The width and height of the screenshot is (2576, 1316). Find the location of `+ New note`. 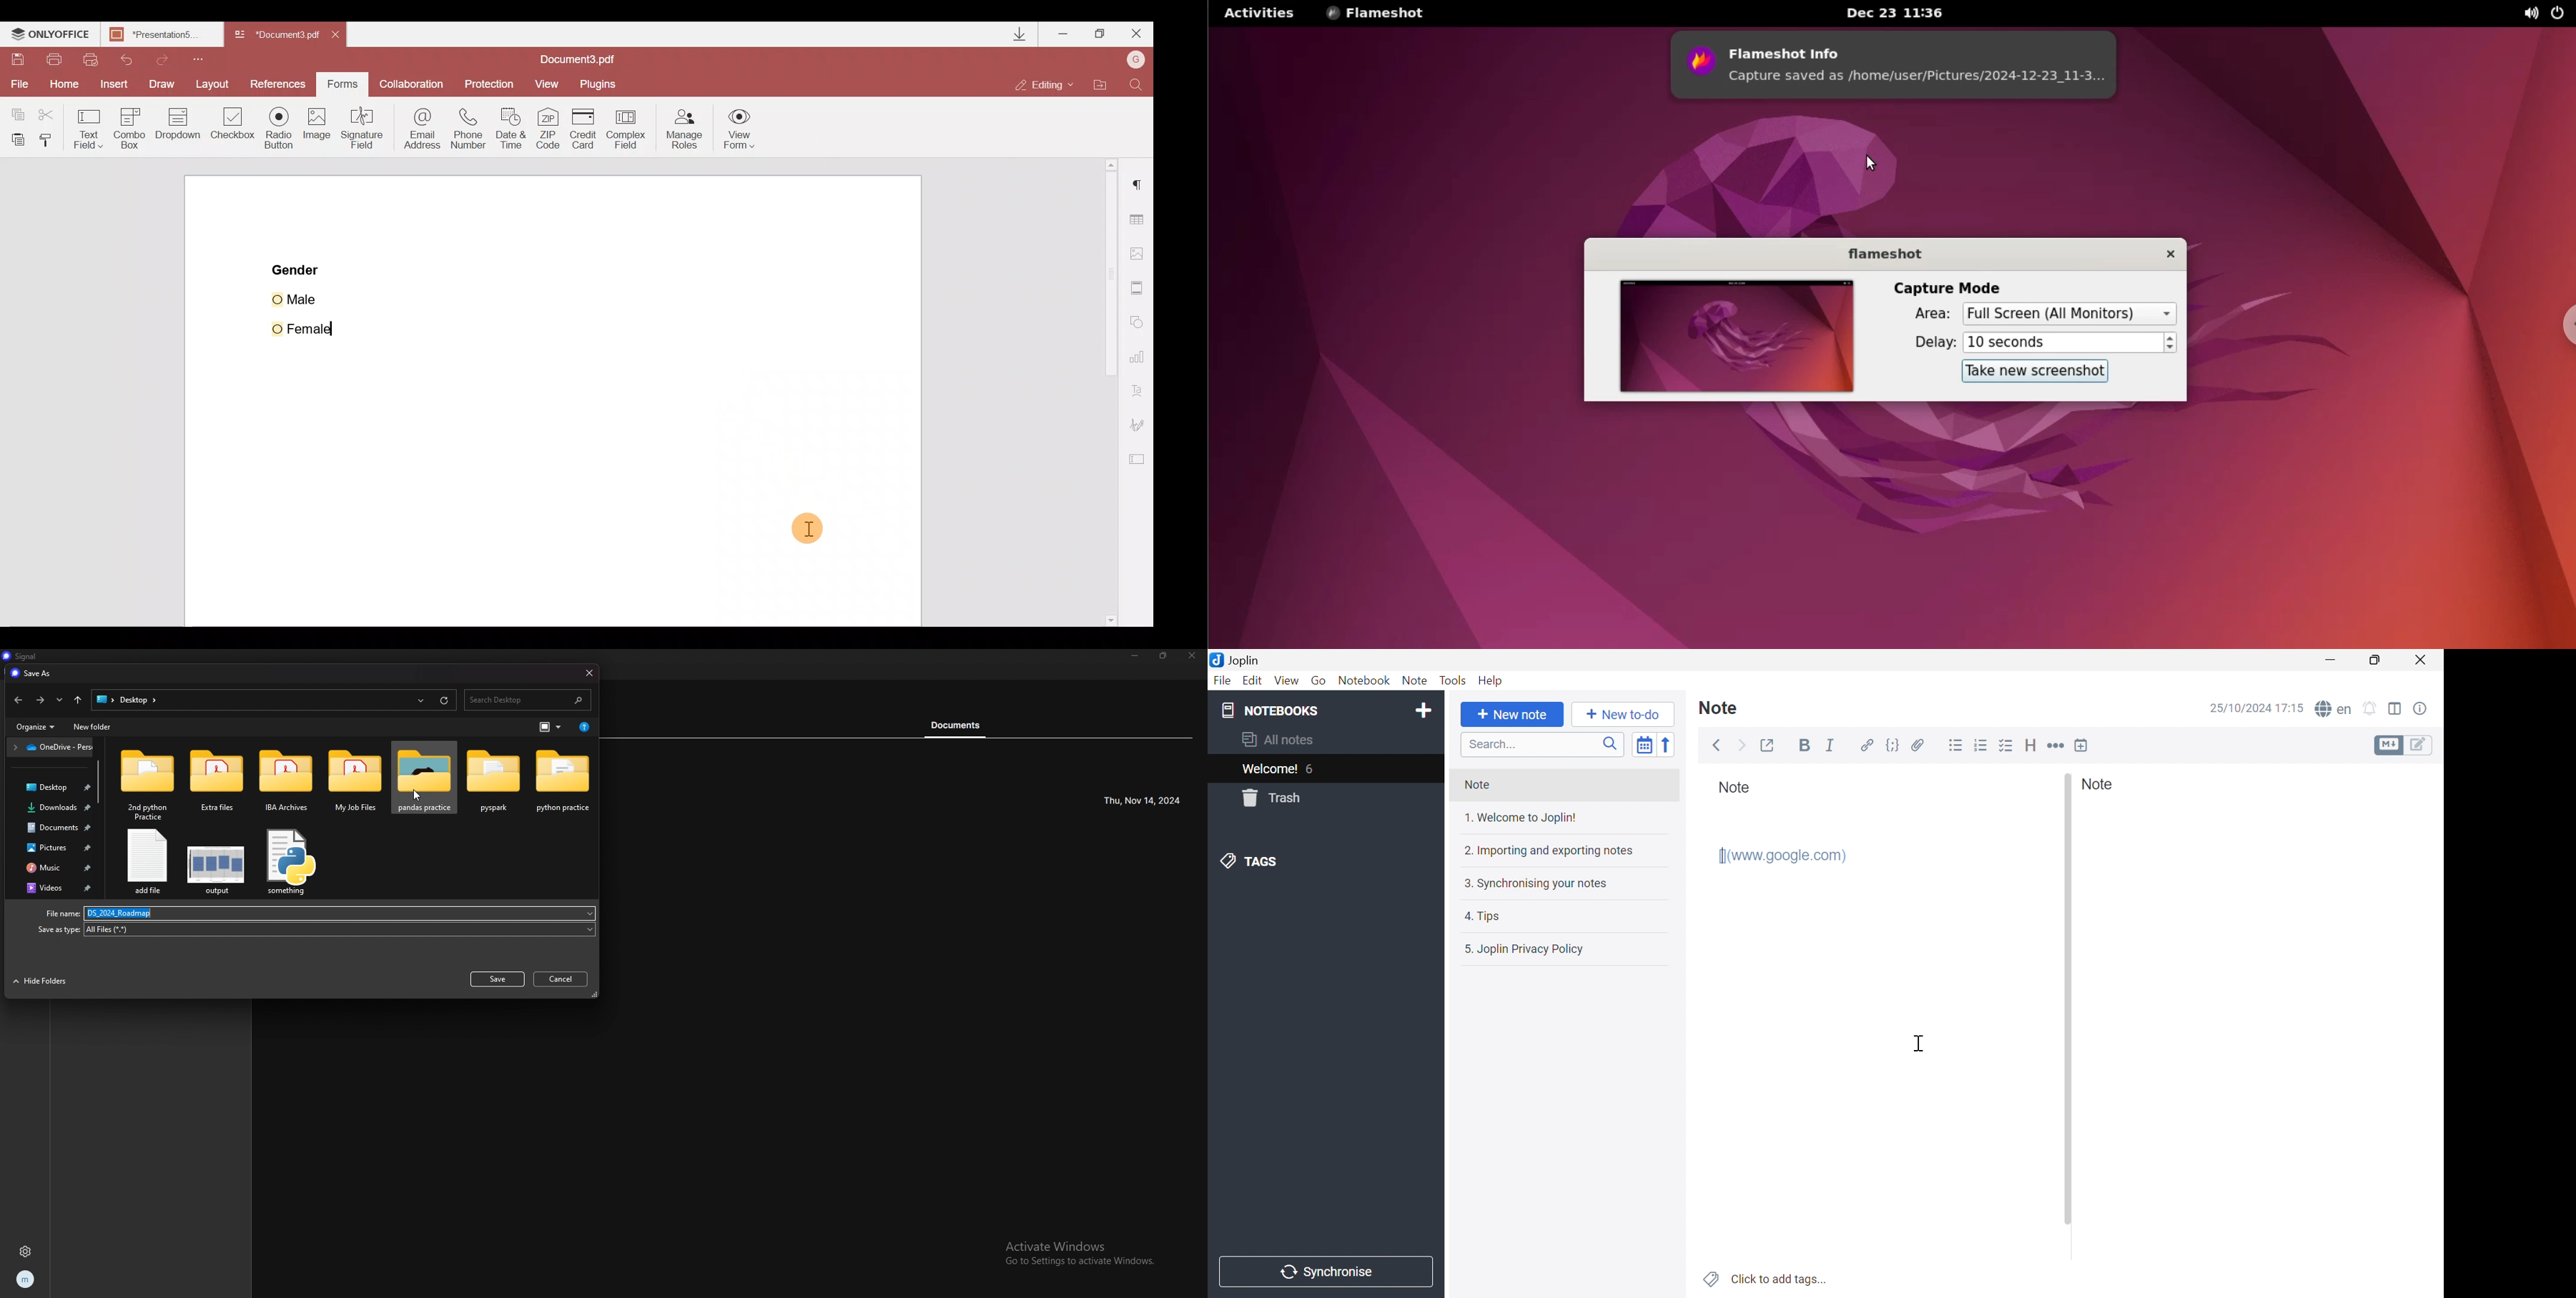

+ New note is located at coordinates (1513, 715).